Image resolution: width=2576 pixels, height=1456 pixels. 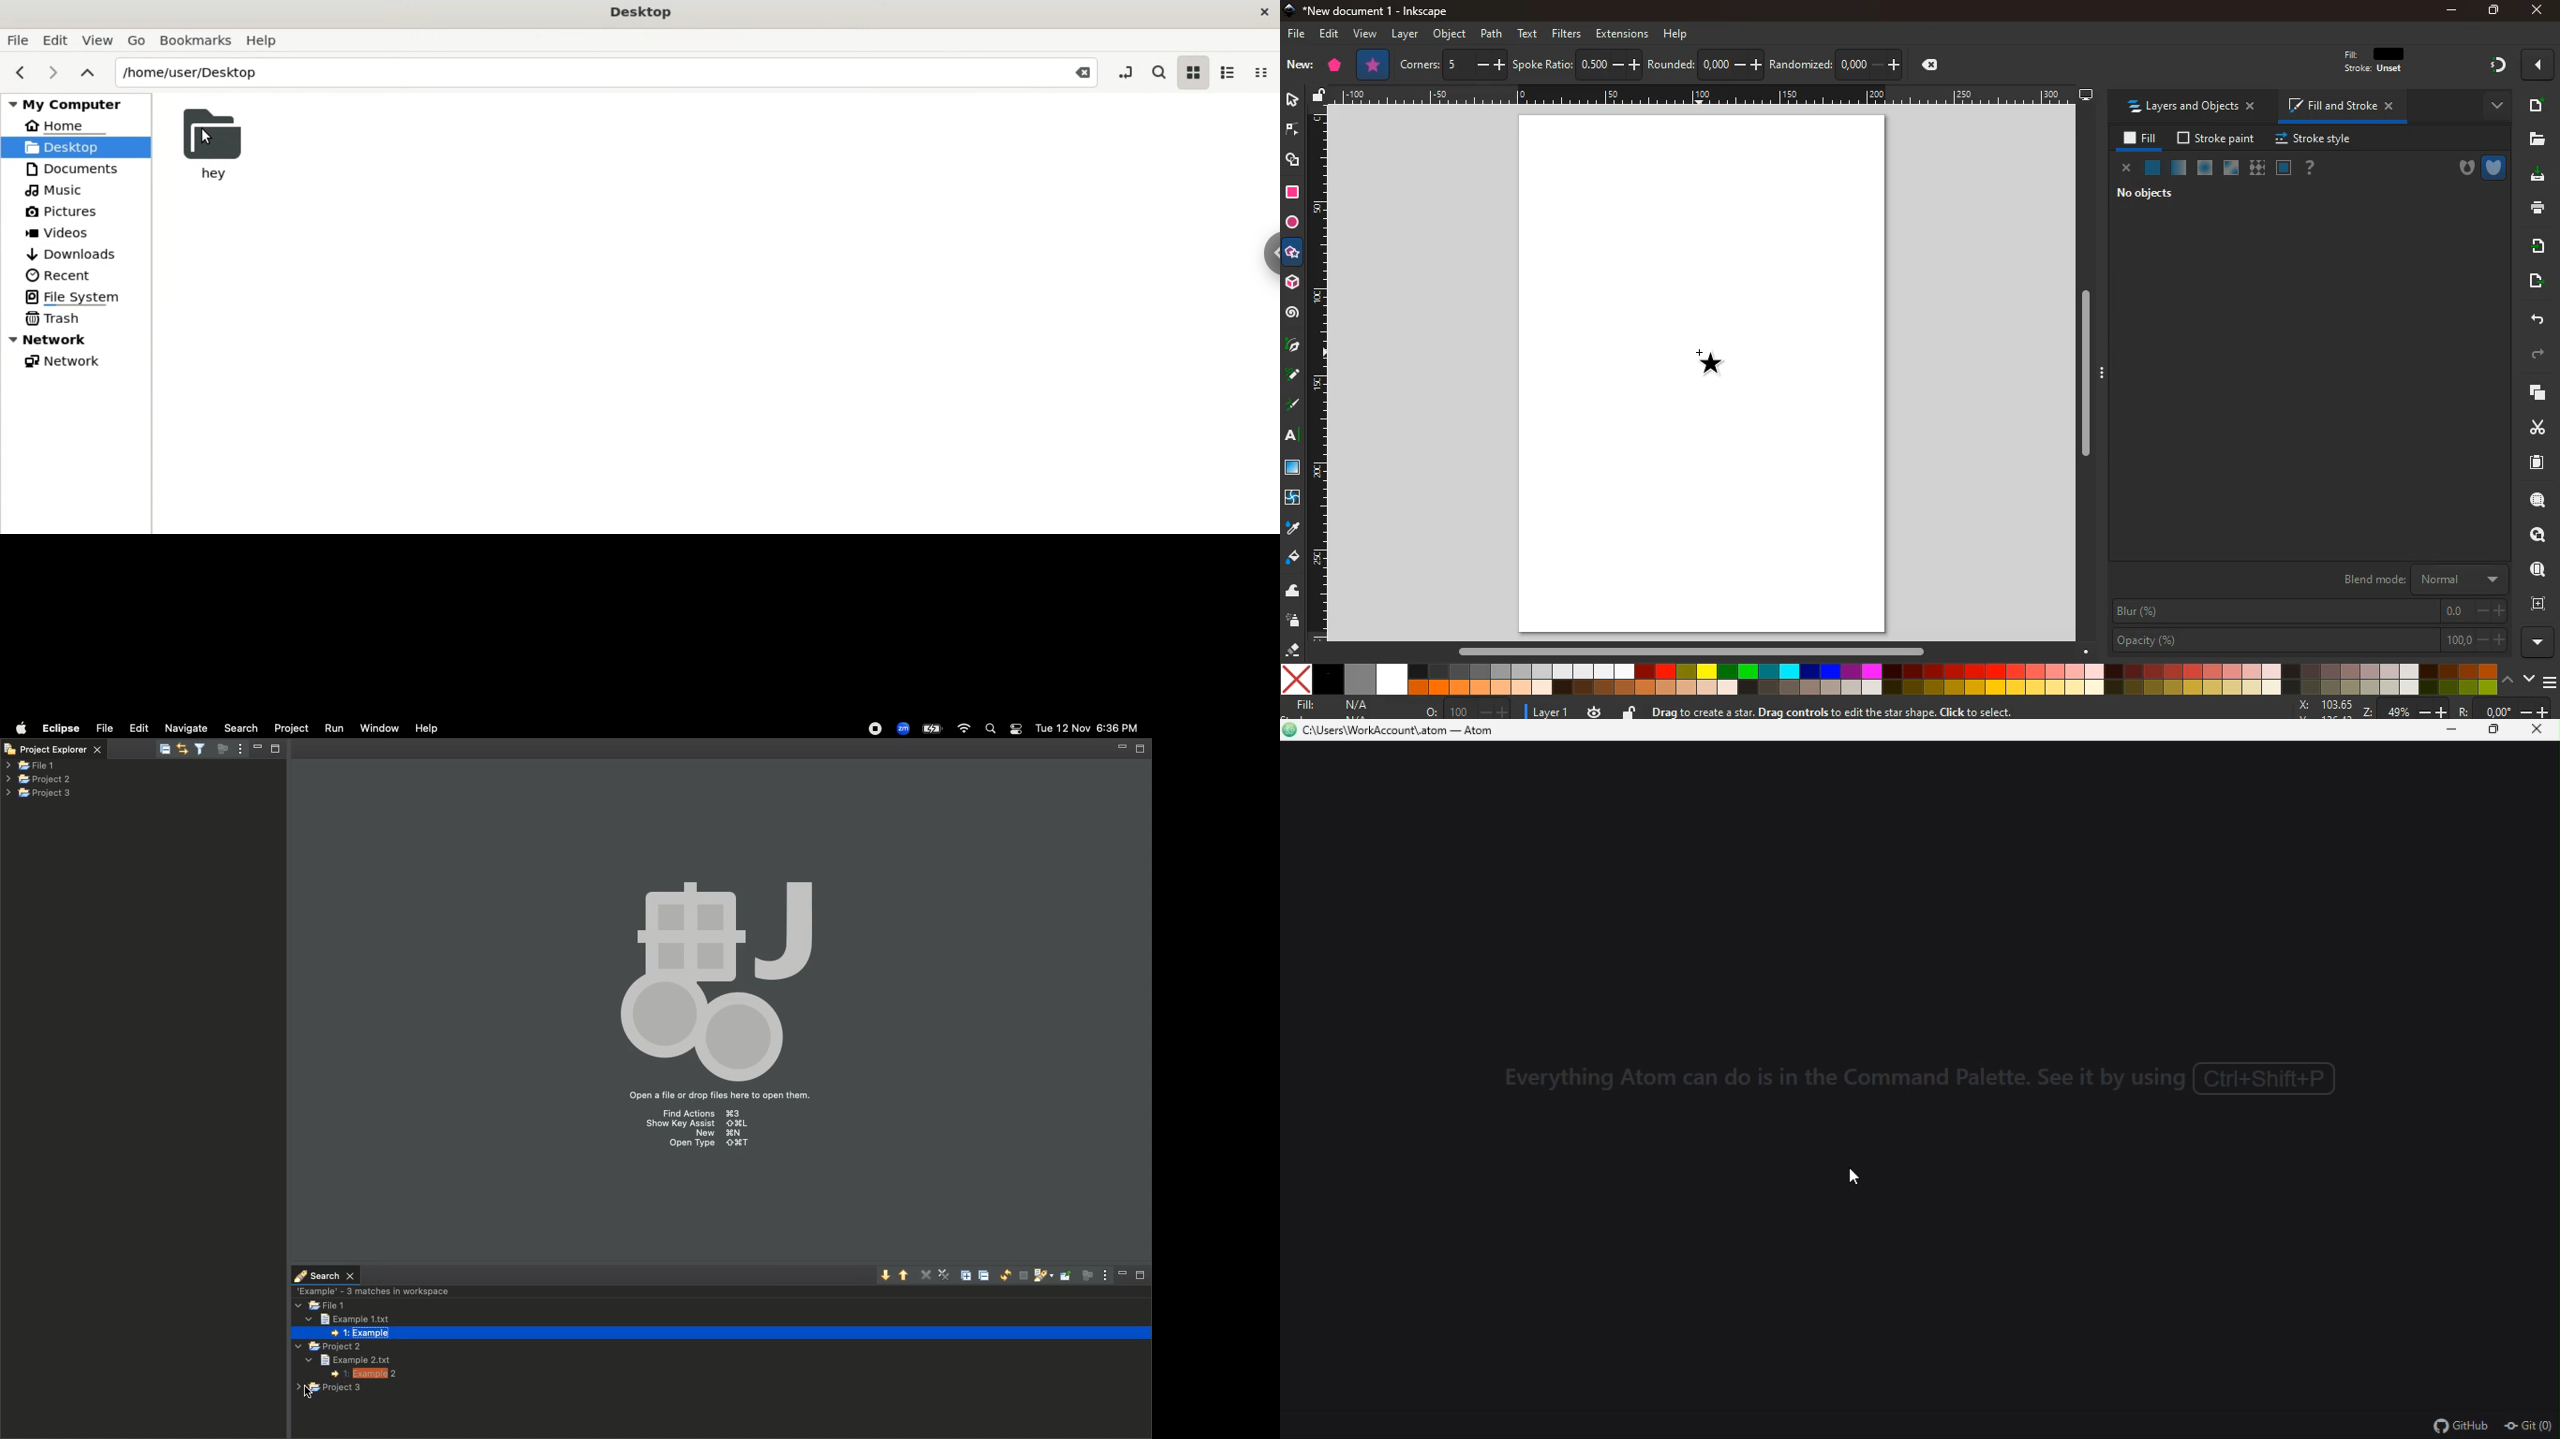 I want to click on Close, so click(x=10, y=751).